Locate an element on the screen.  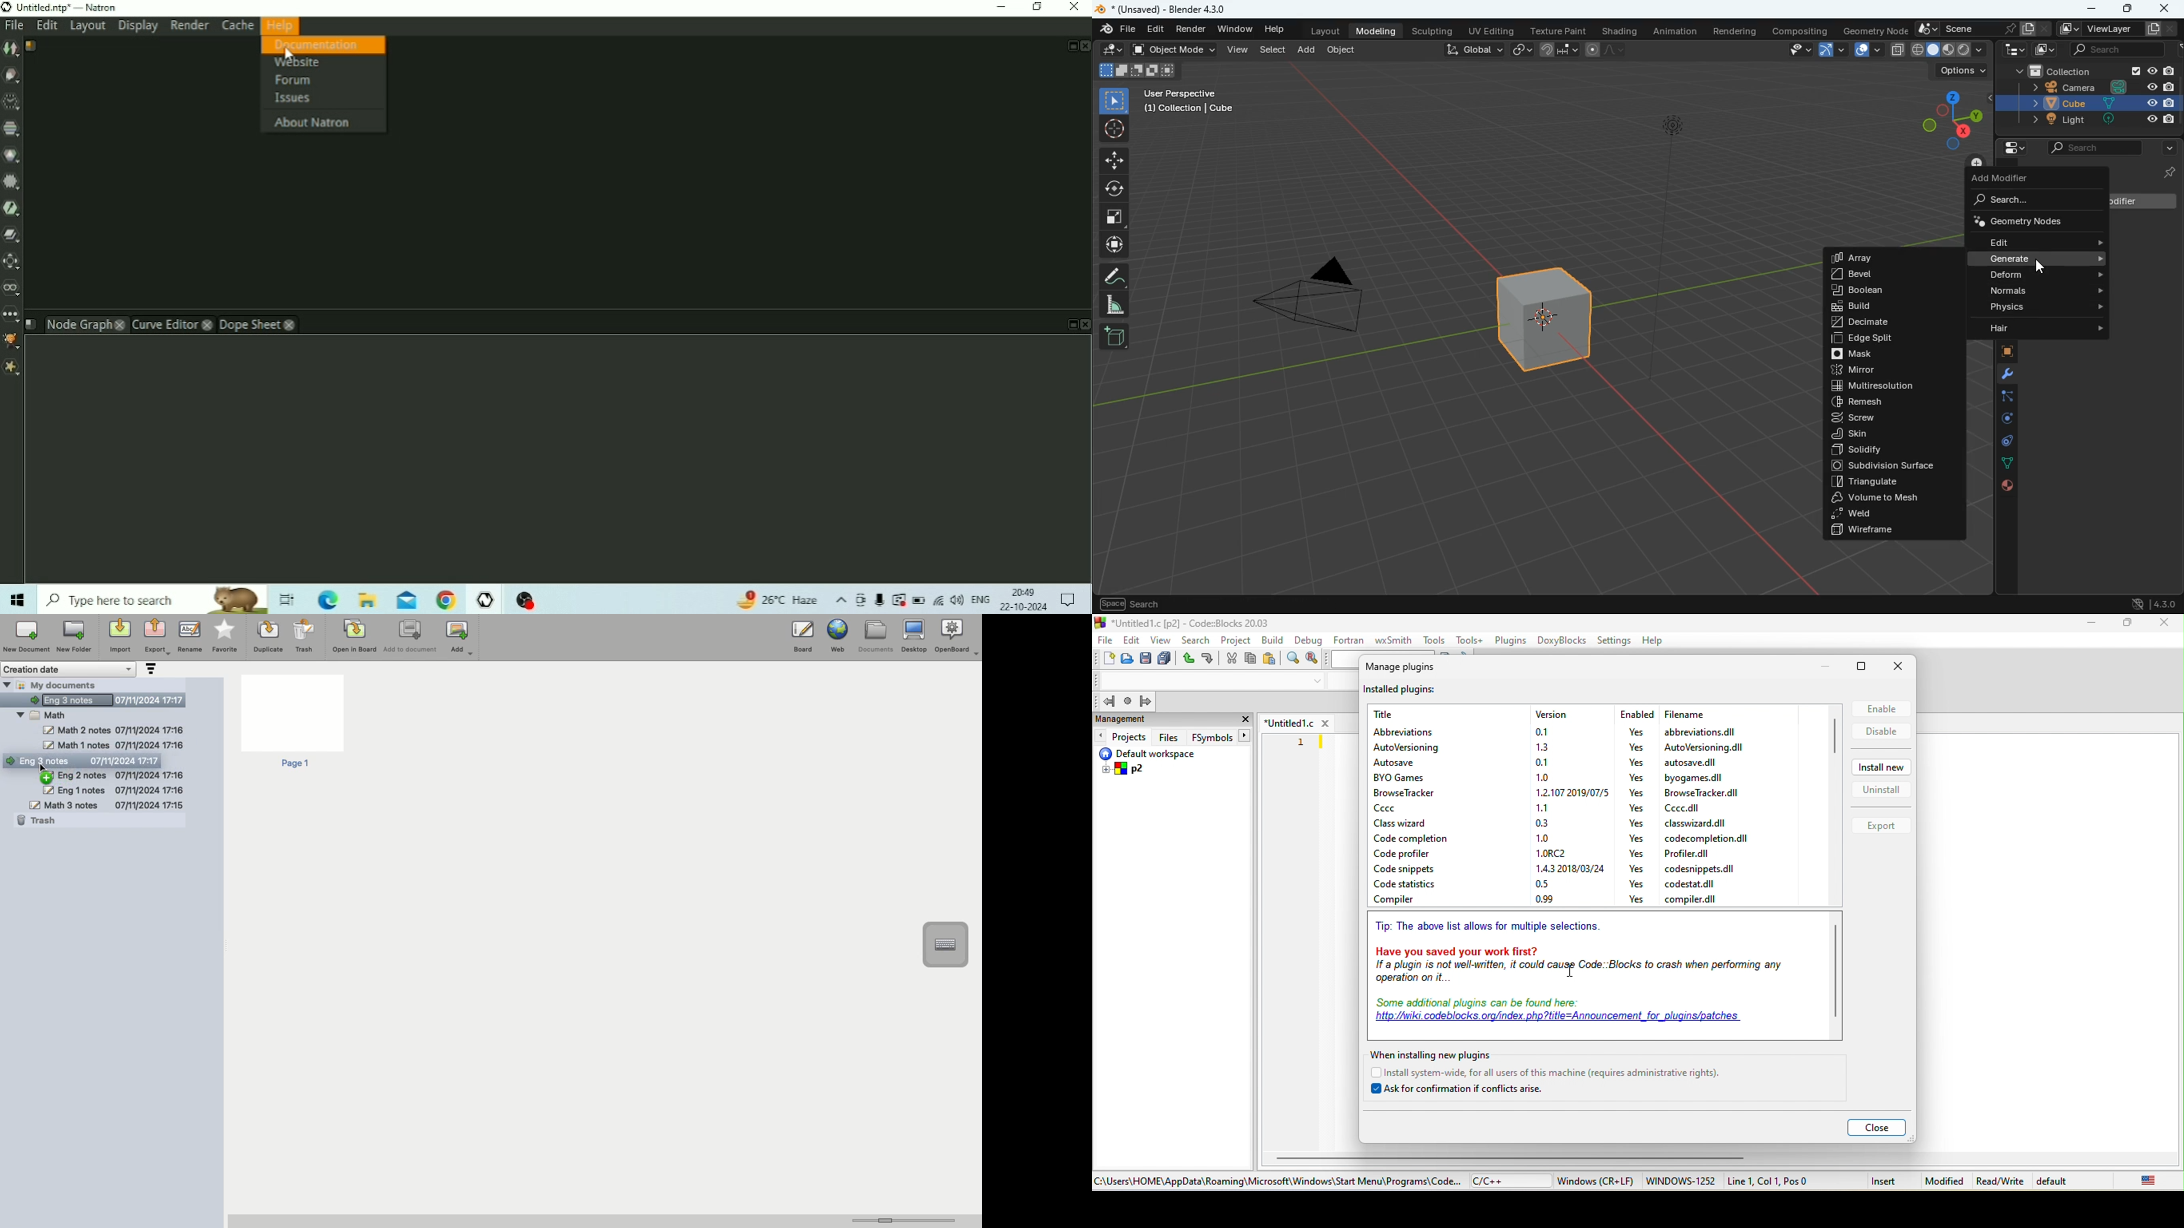
Speakers is located at coordinates (957, 600).